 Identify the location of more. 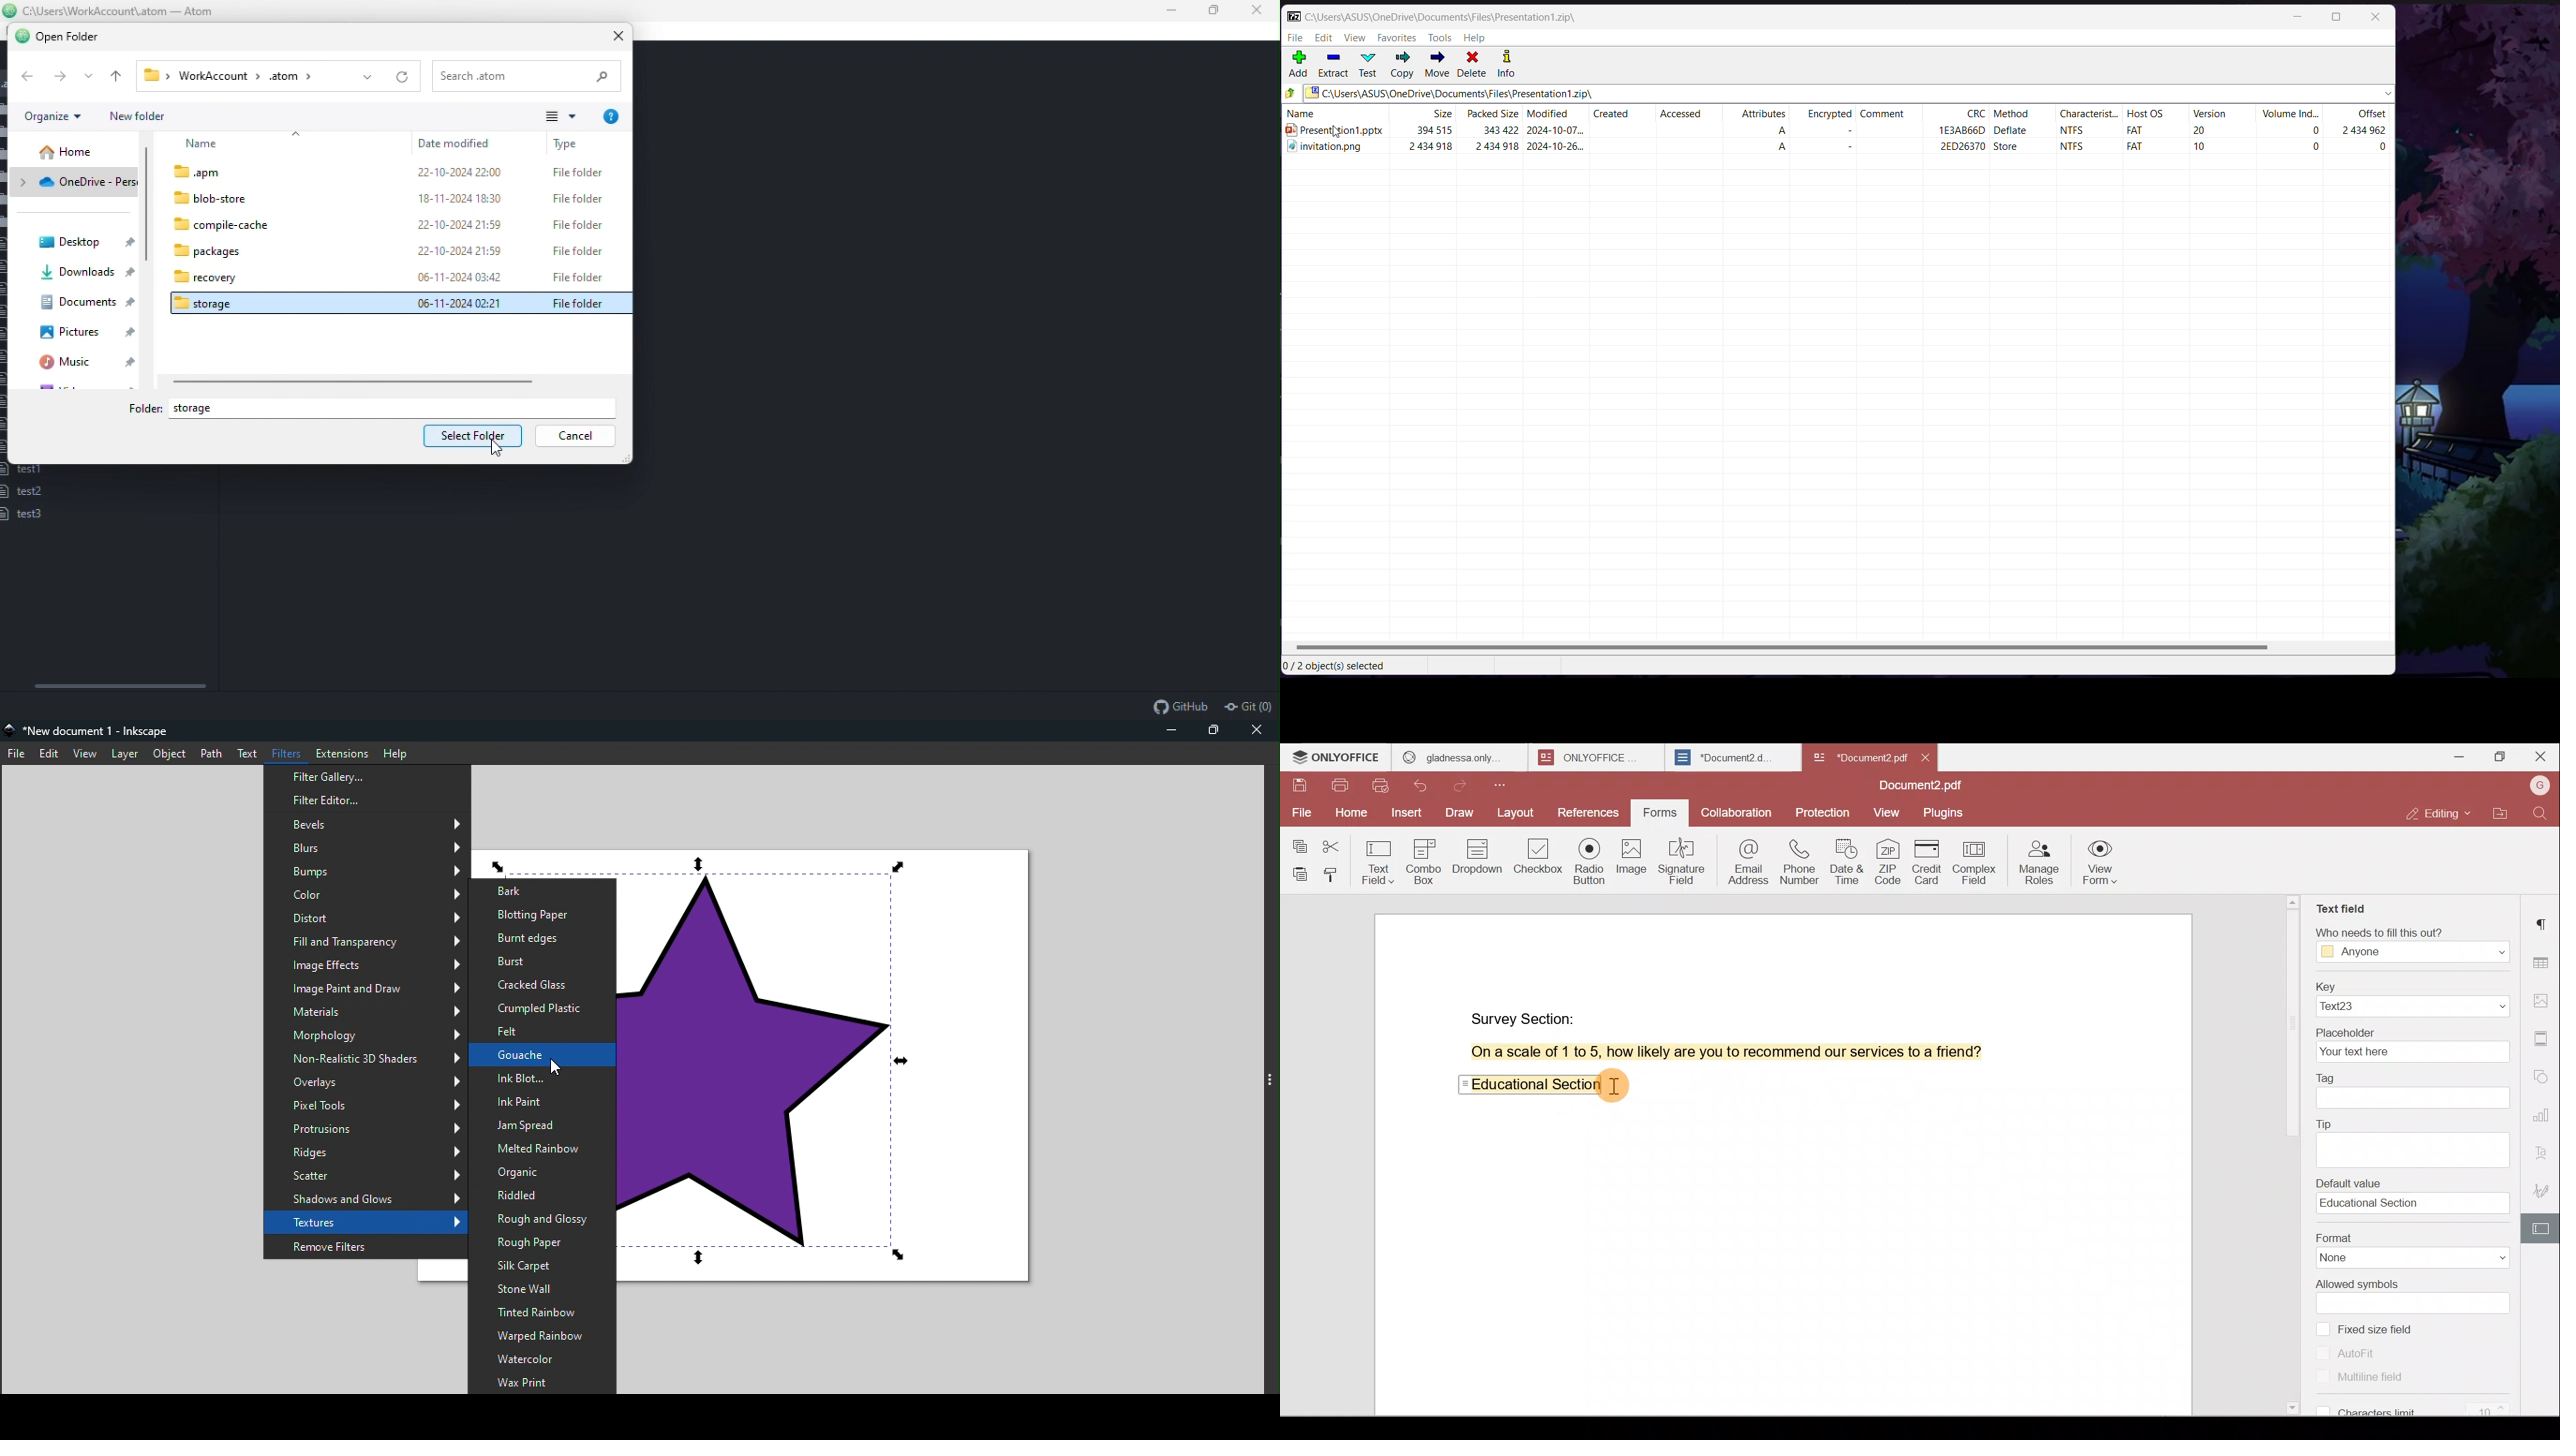
(92, 74).